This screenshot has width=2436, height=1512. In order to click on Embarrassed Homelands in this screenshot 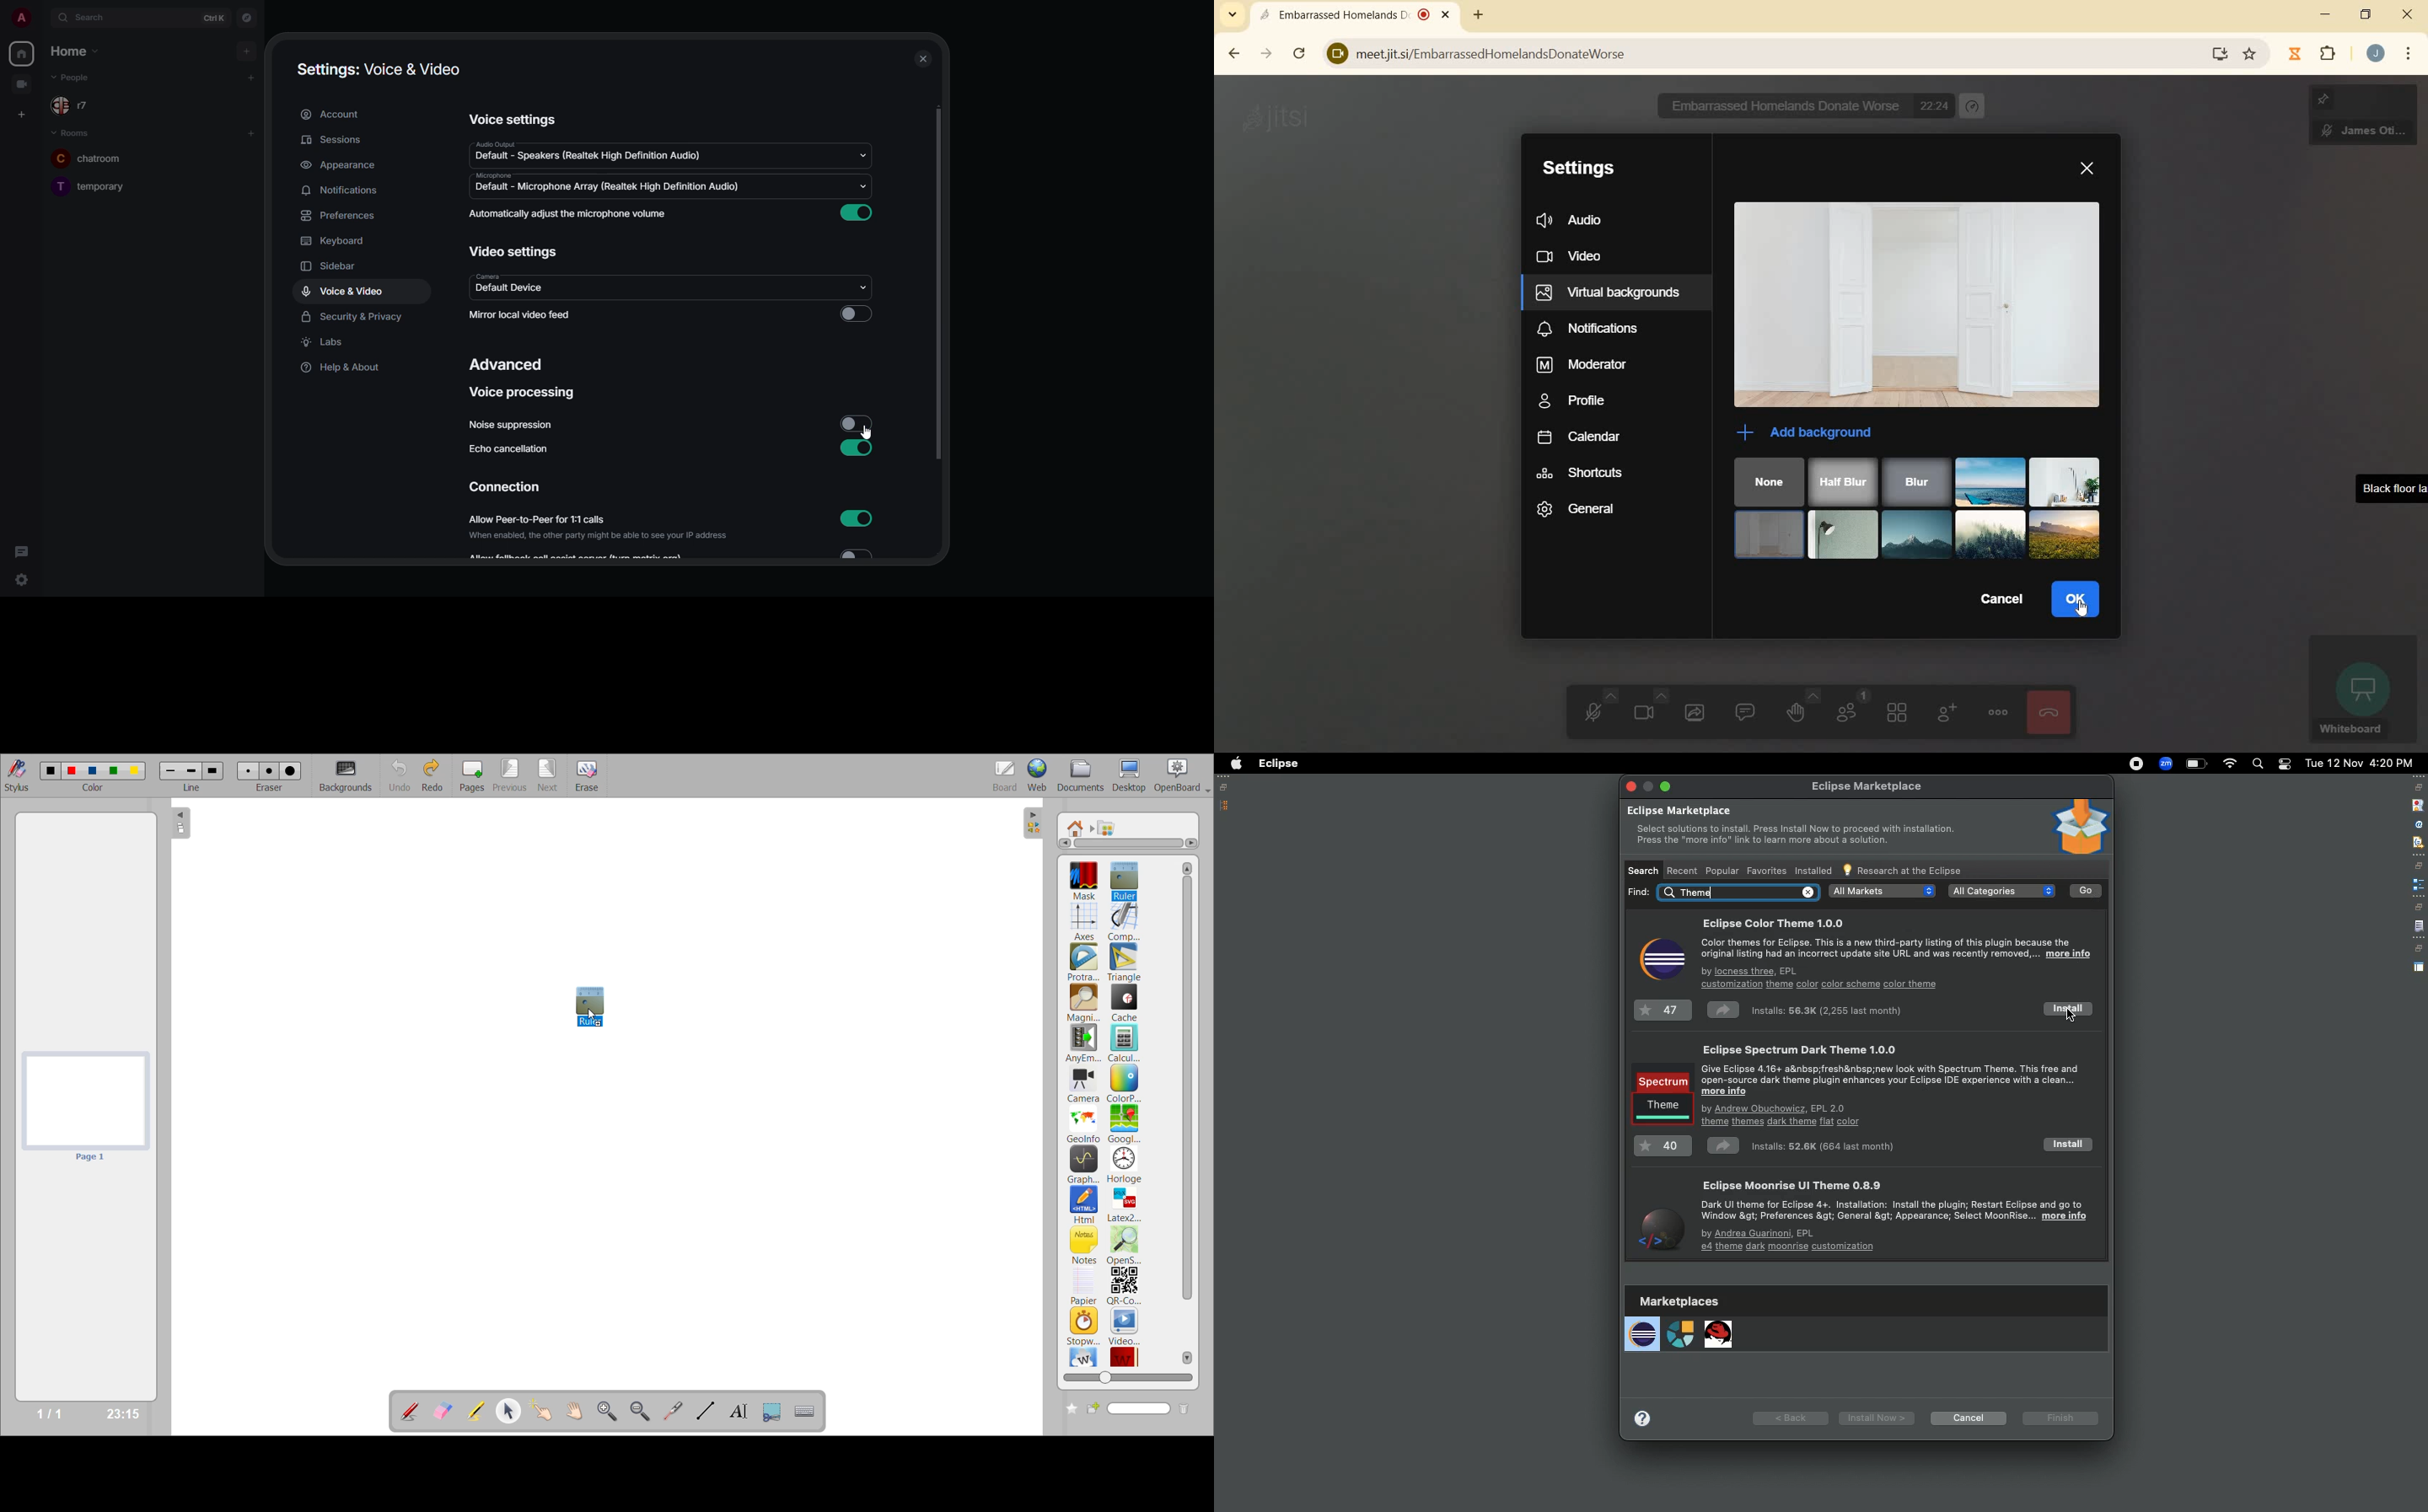, I will do `click(1353, 14)`.